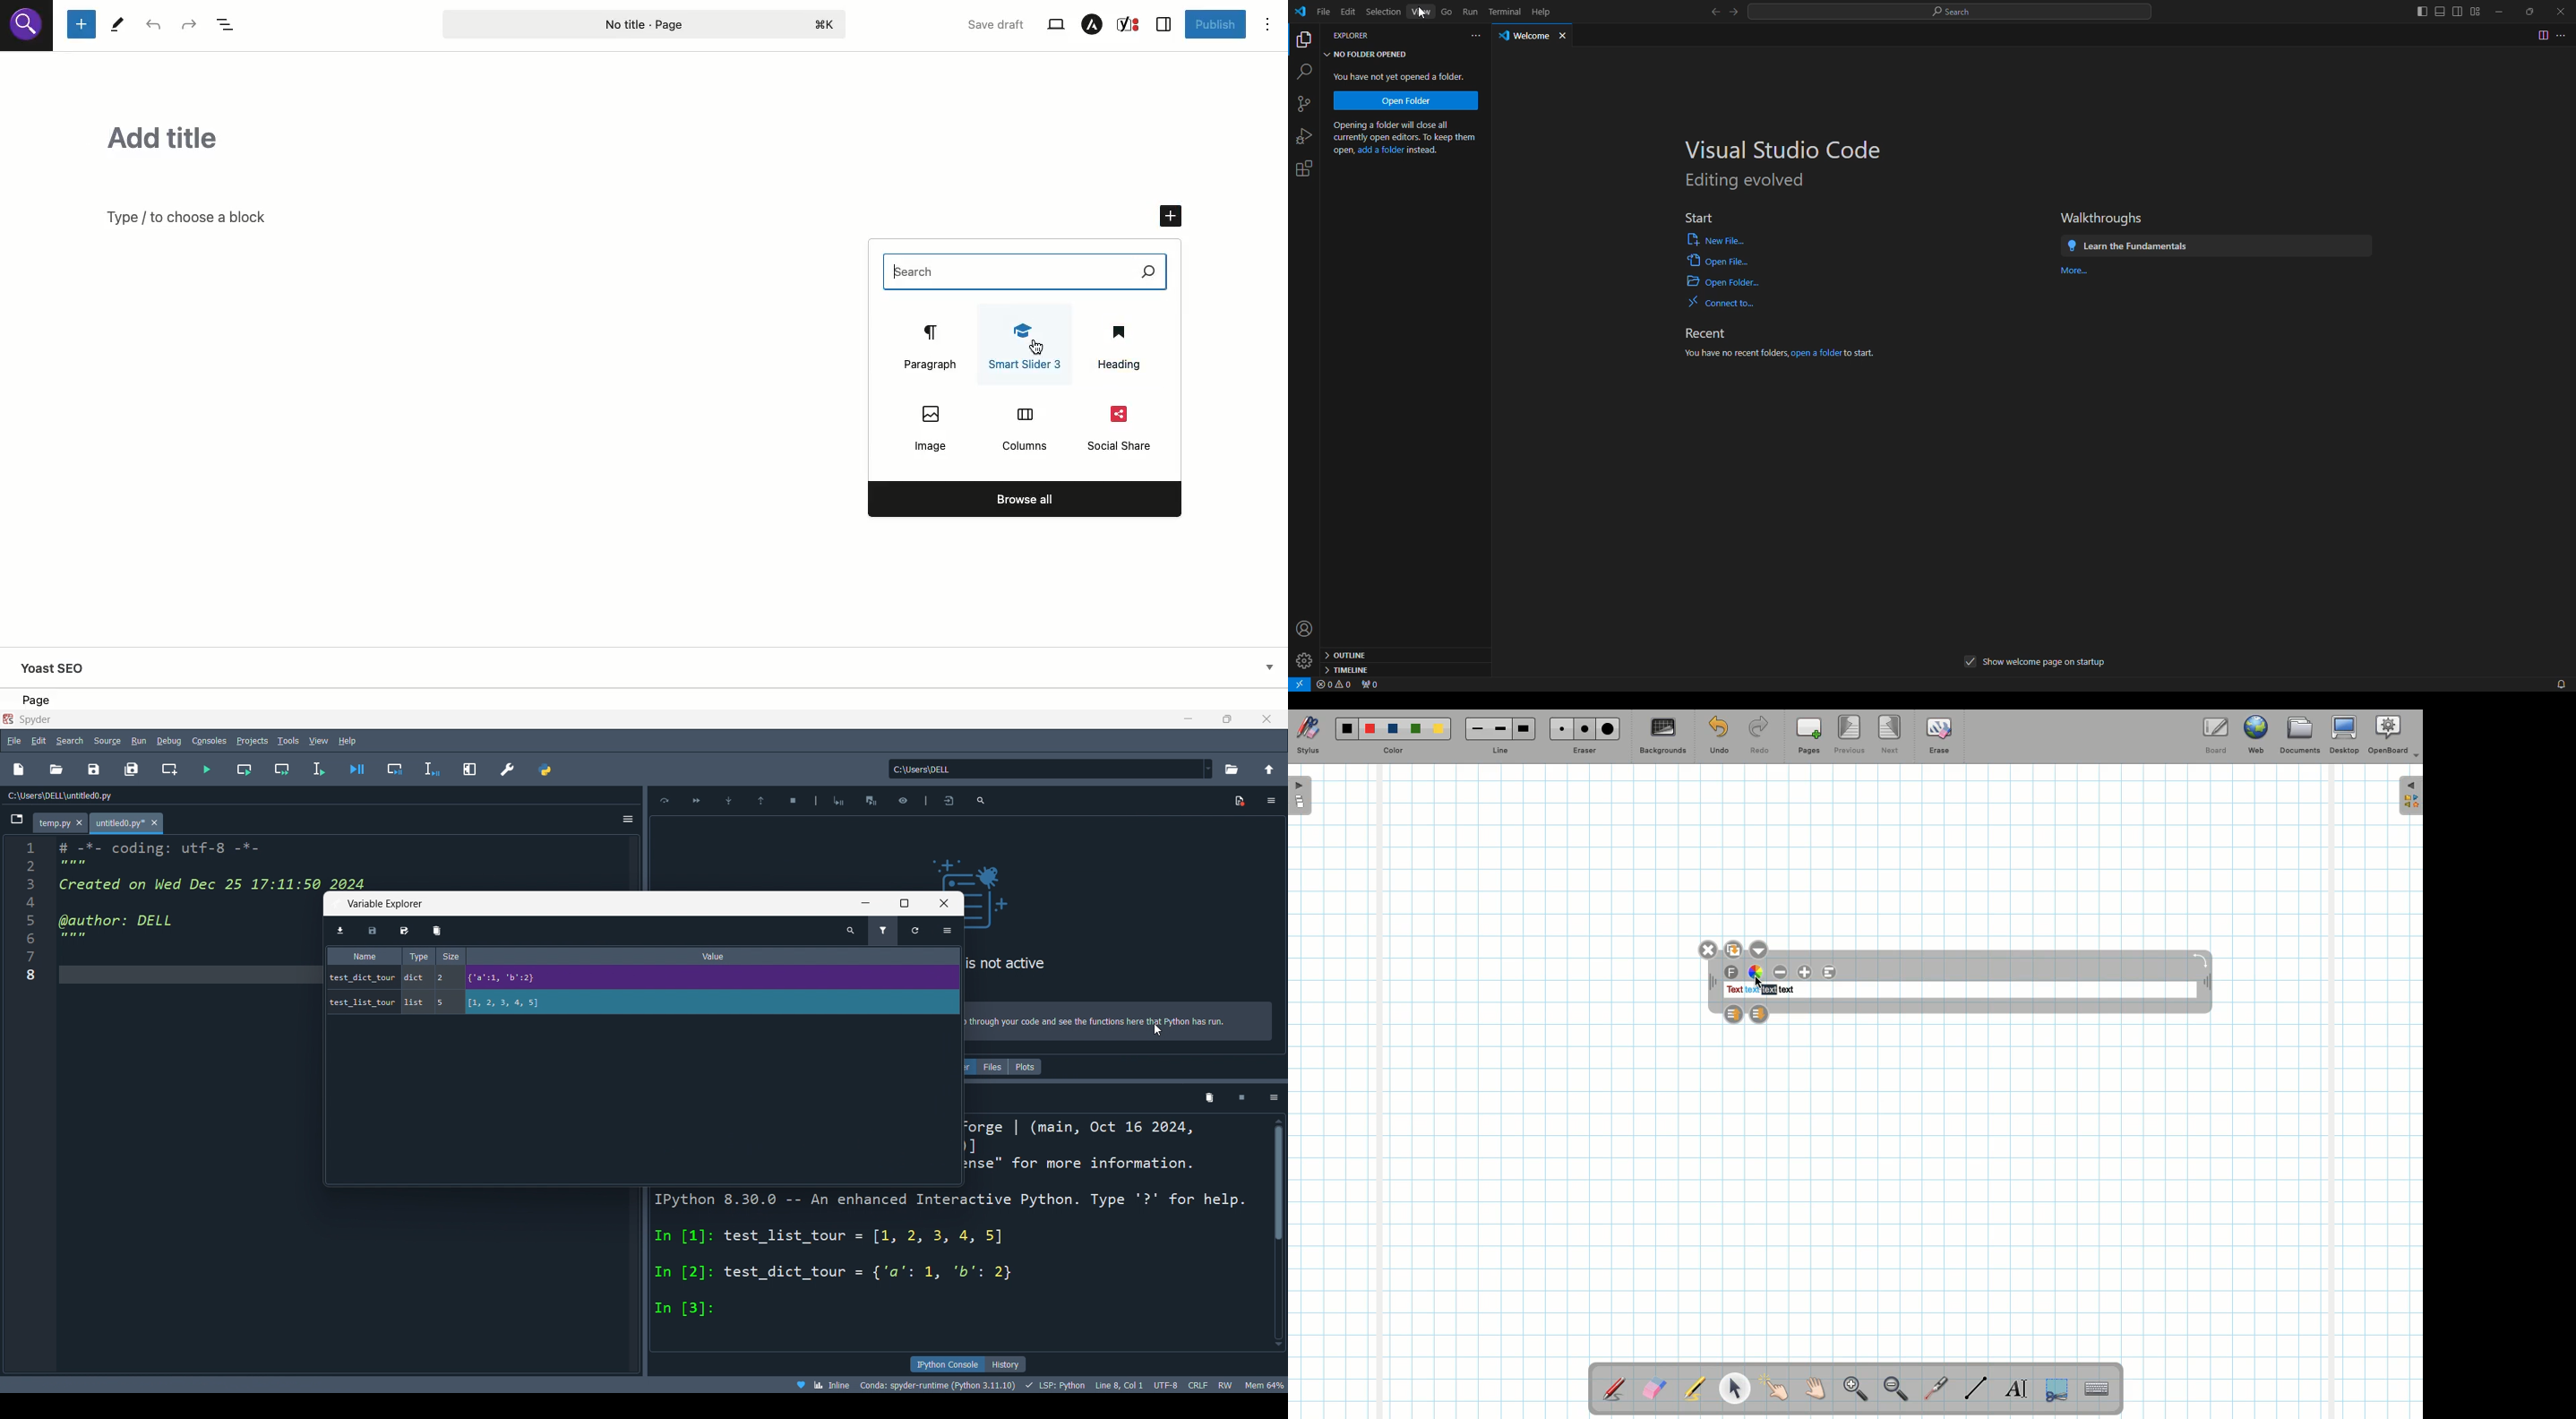 The height and width of the screenshot is (1428, 2576). What do you see at coordinates (38, 740) in the screenshot?
I see `edit` at bounding box center [38, 740].